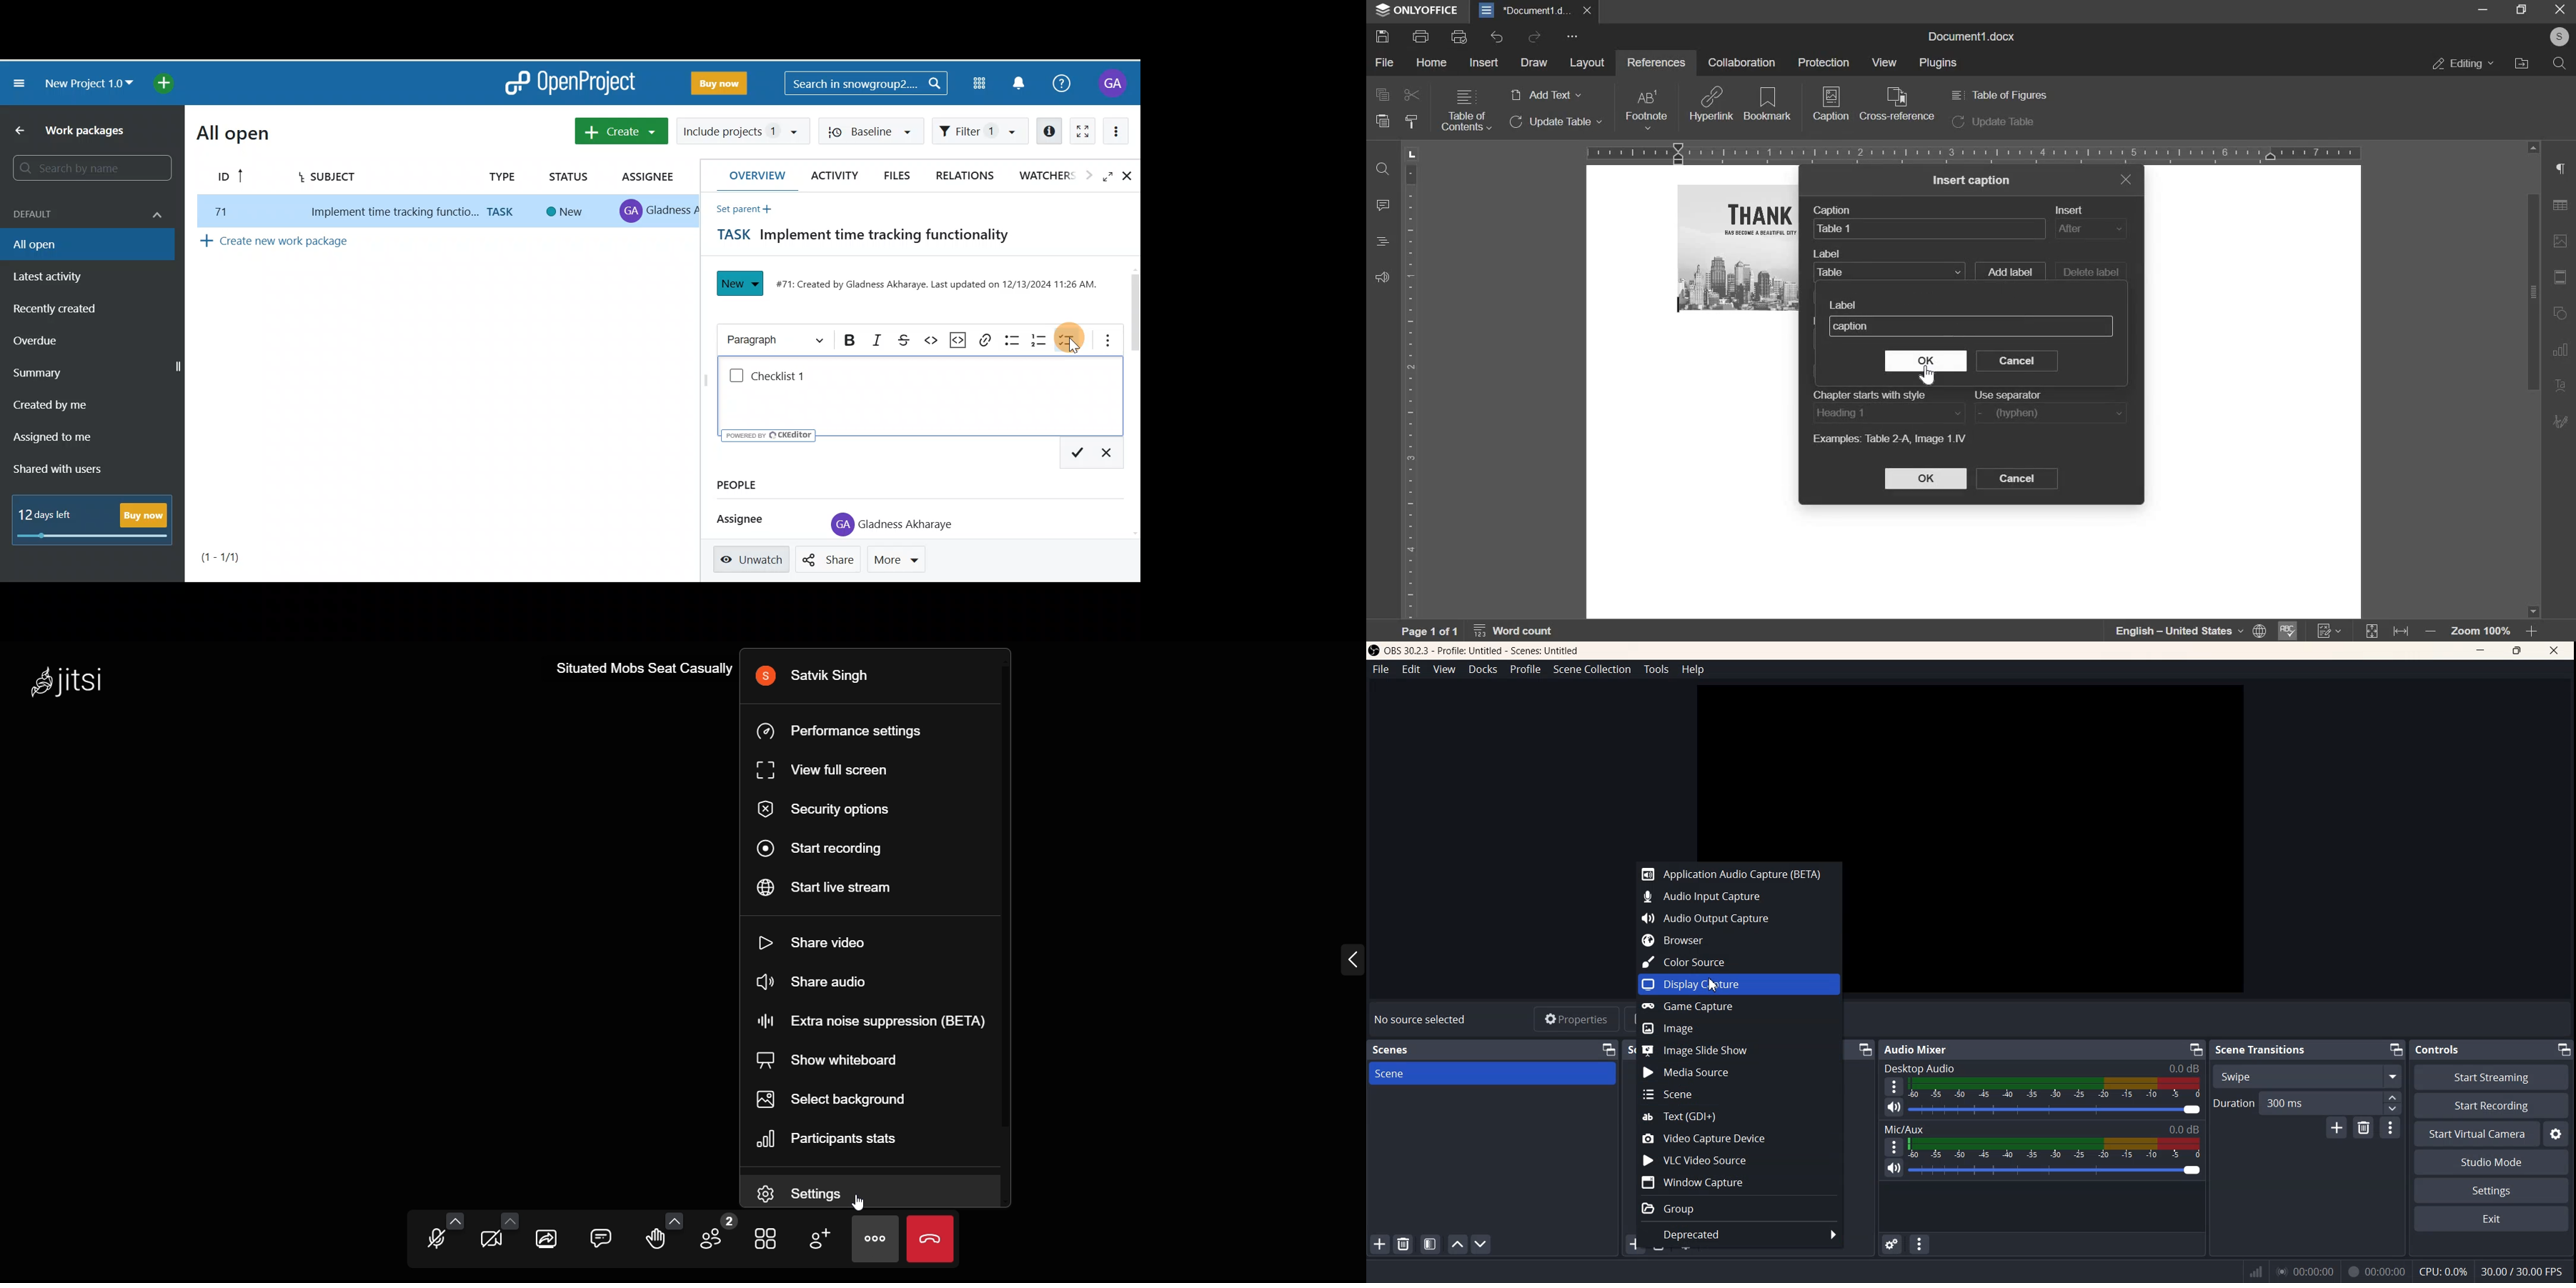  I want to click on Close details view, so click(1129, 177).